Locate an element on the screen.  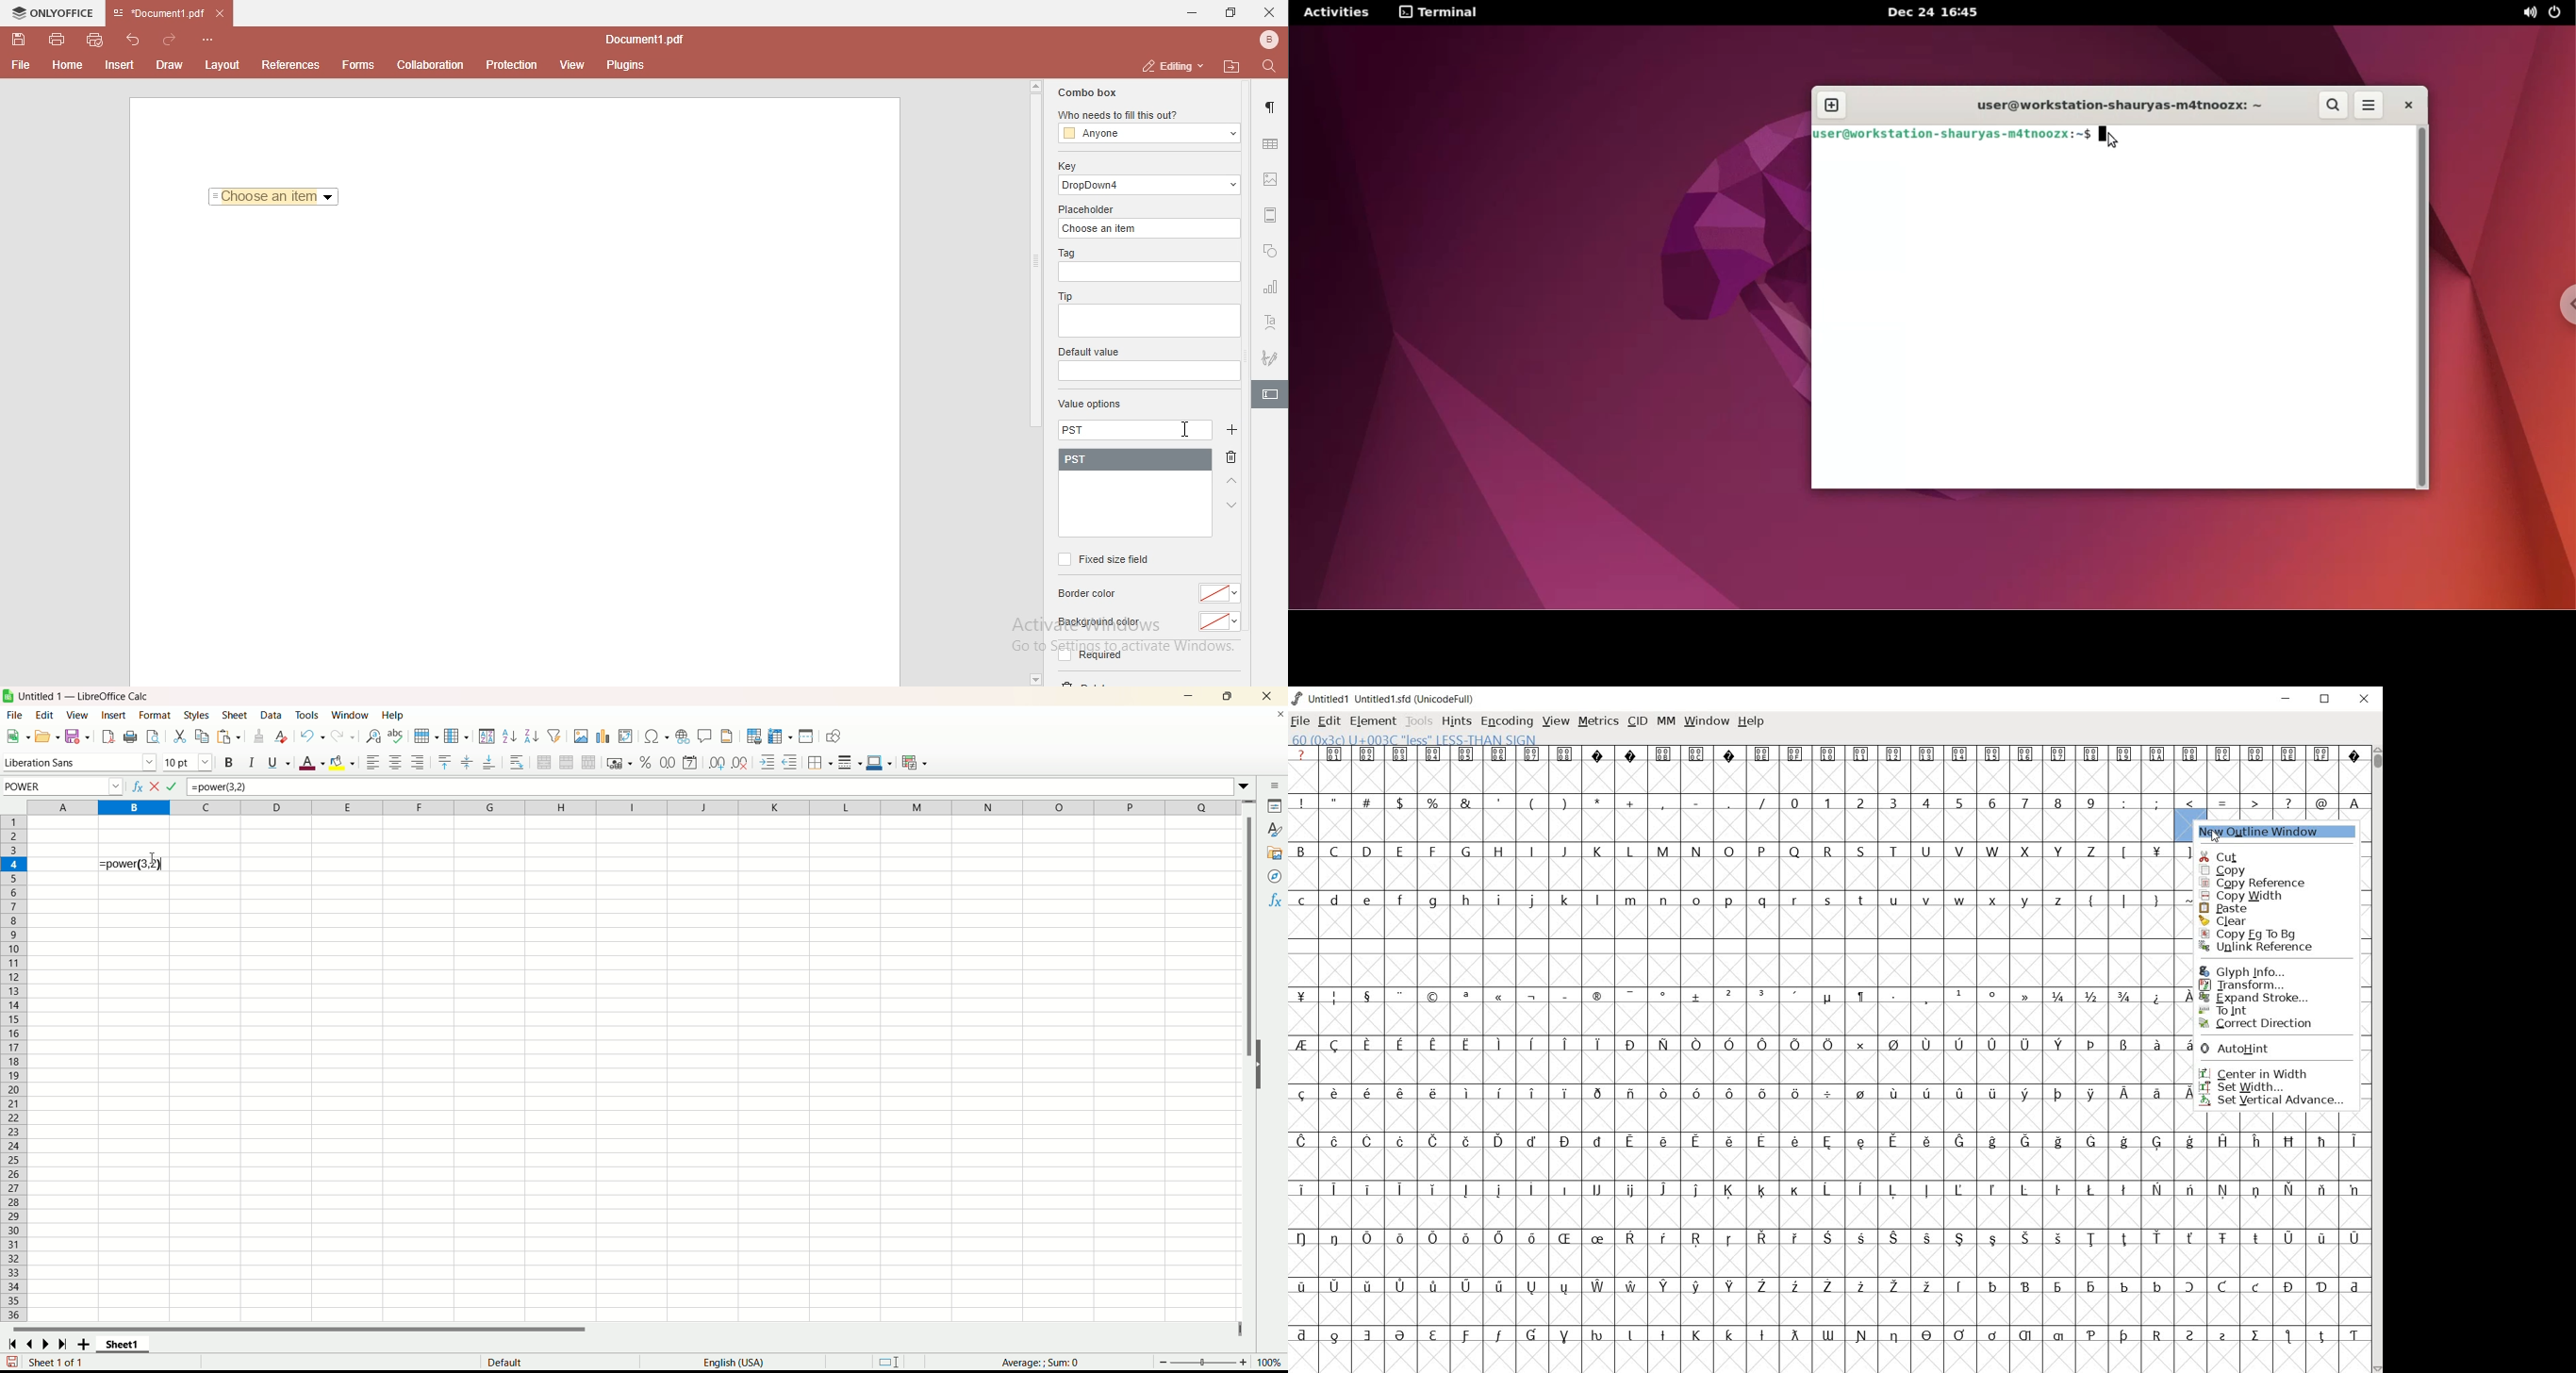
view is located at coordinates (1556, 721).